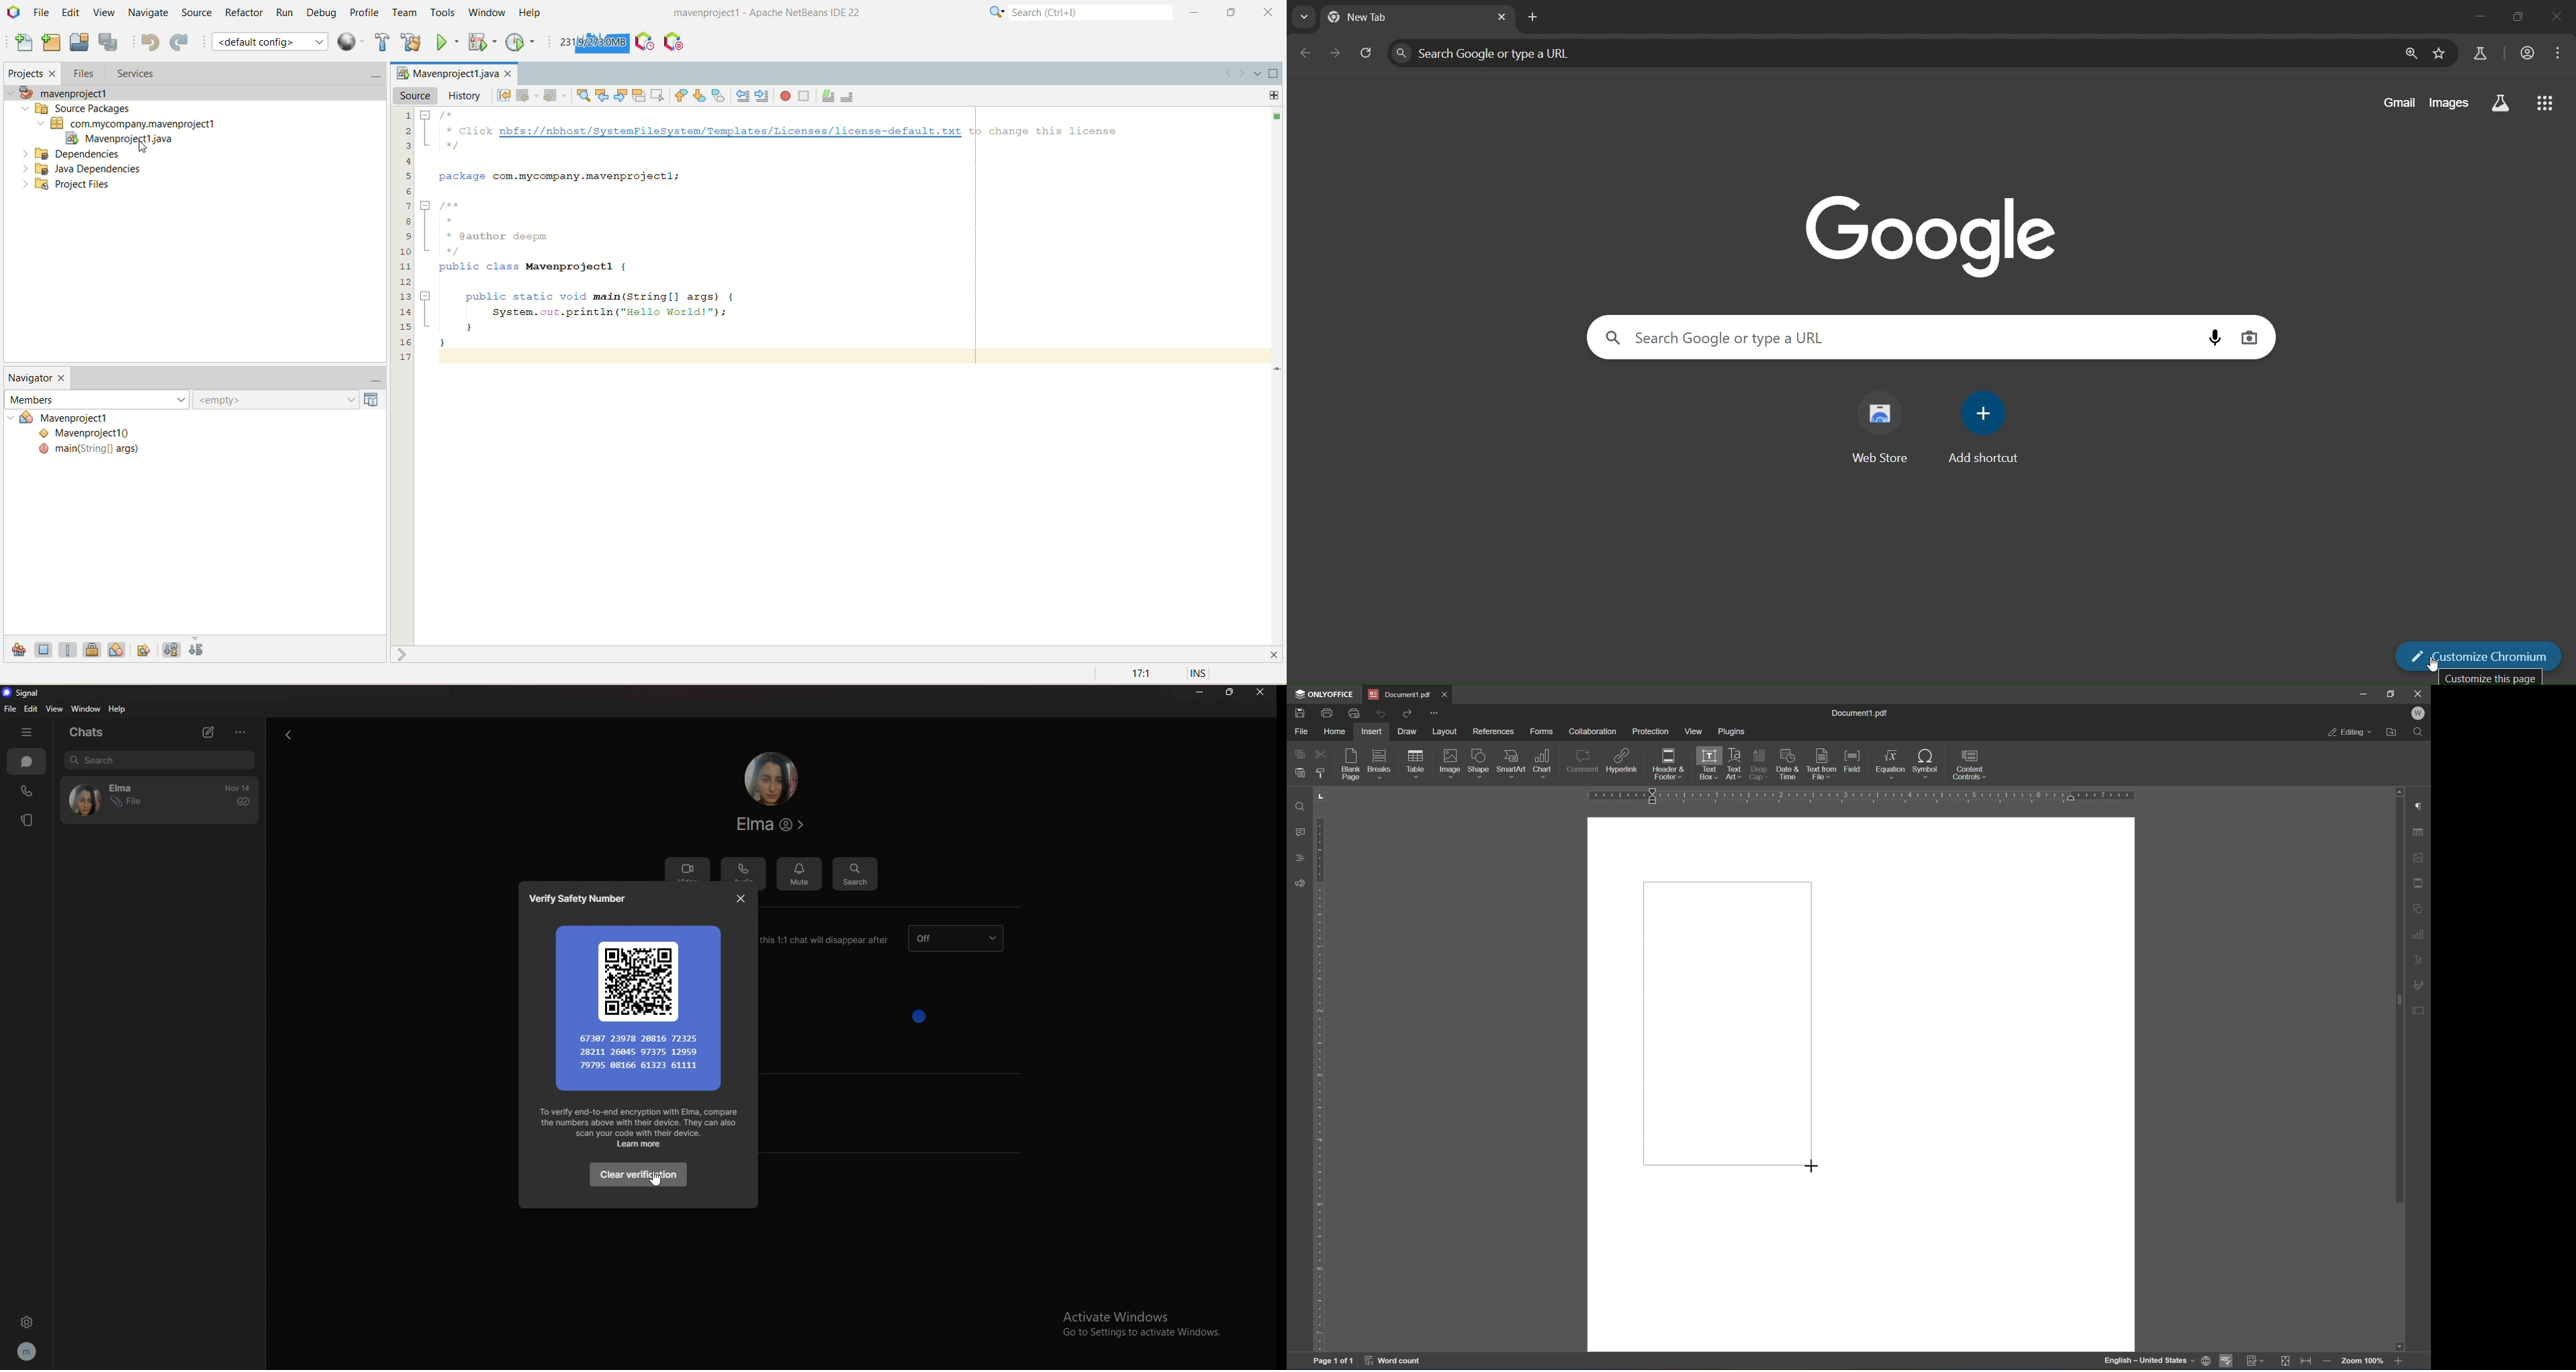 Image resolution: width=2576 pixels, height=1372 pixels. Describe the element at coordinates (2391, 694) in the screenshot. I see `Restore down` at that location.